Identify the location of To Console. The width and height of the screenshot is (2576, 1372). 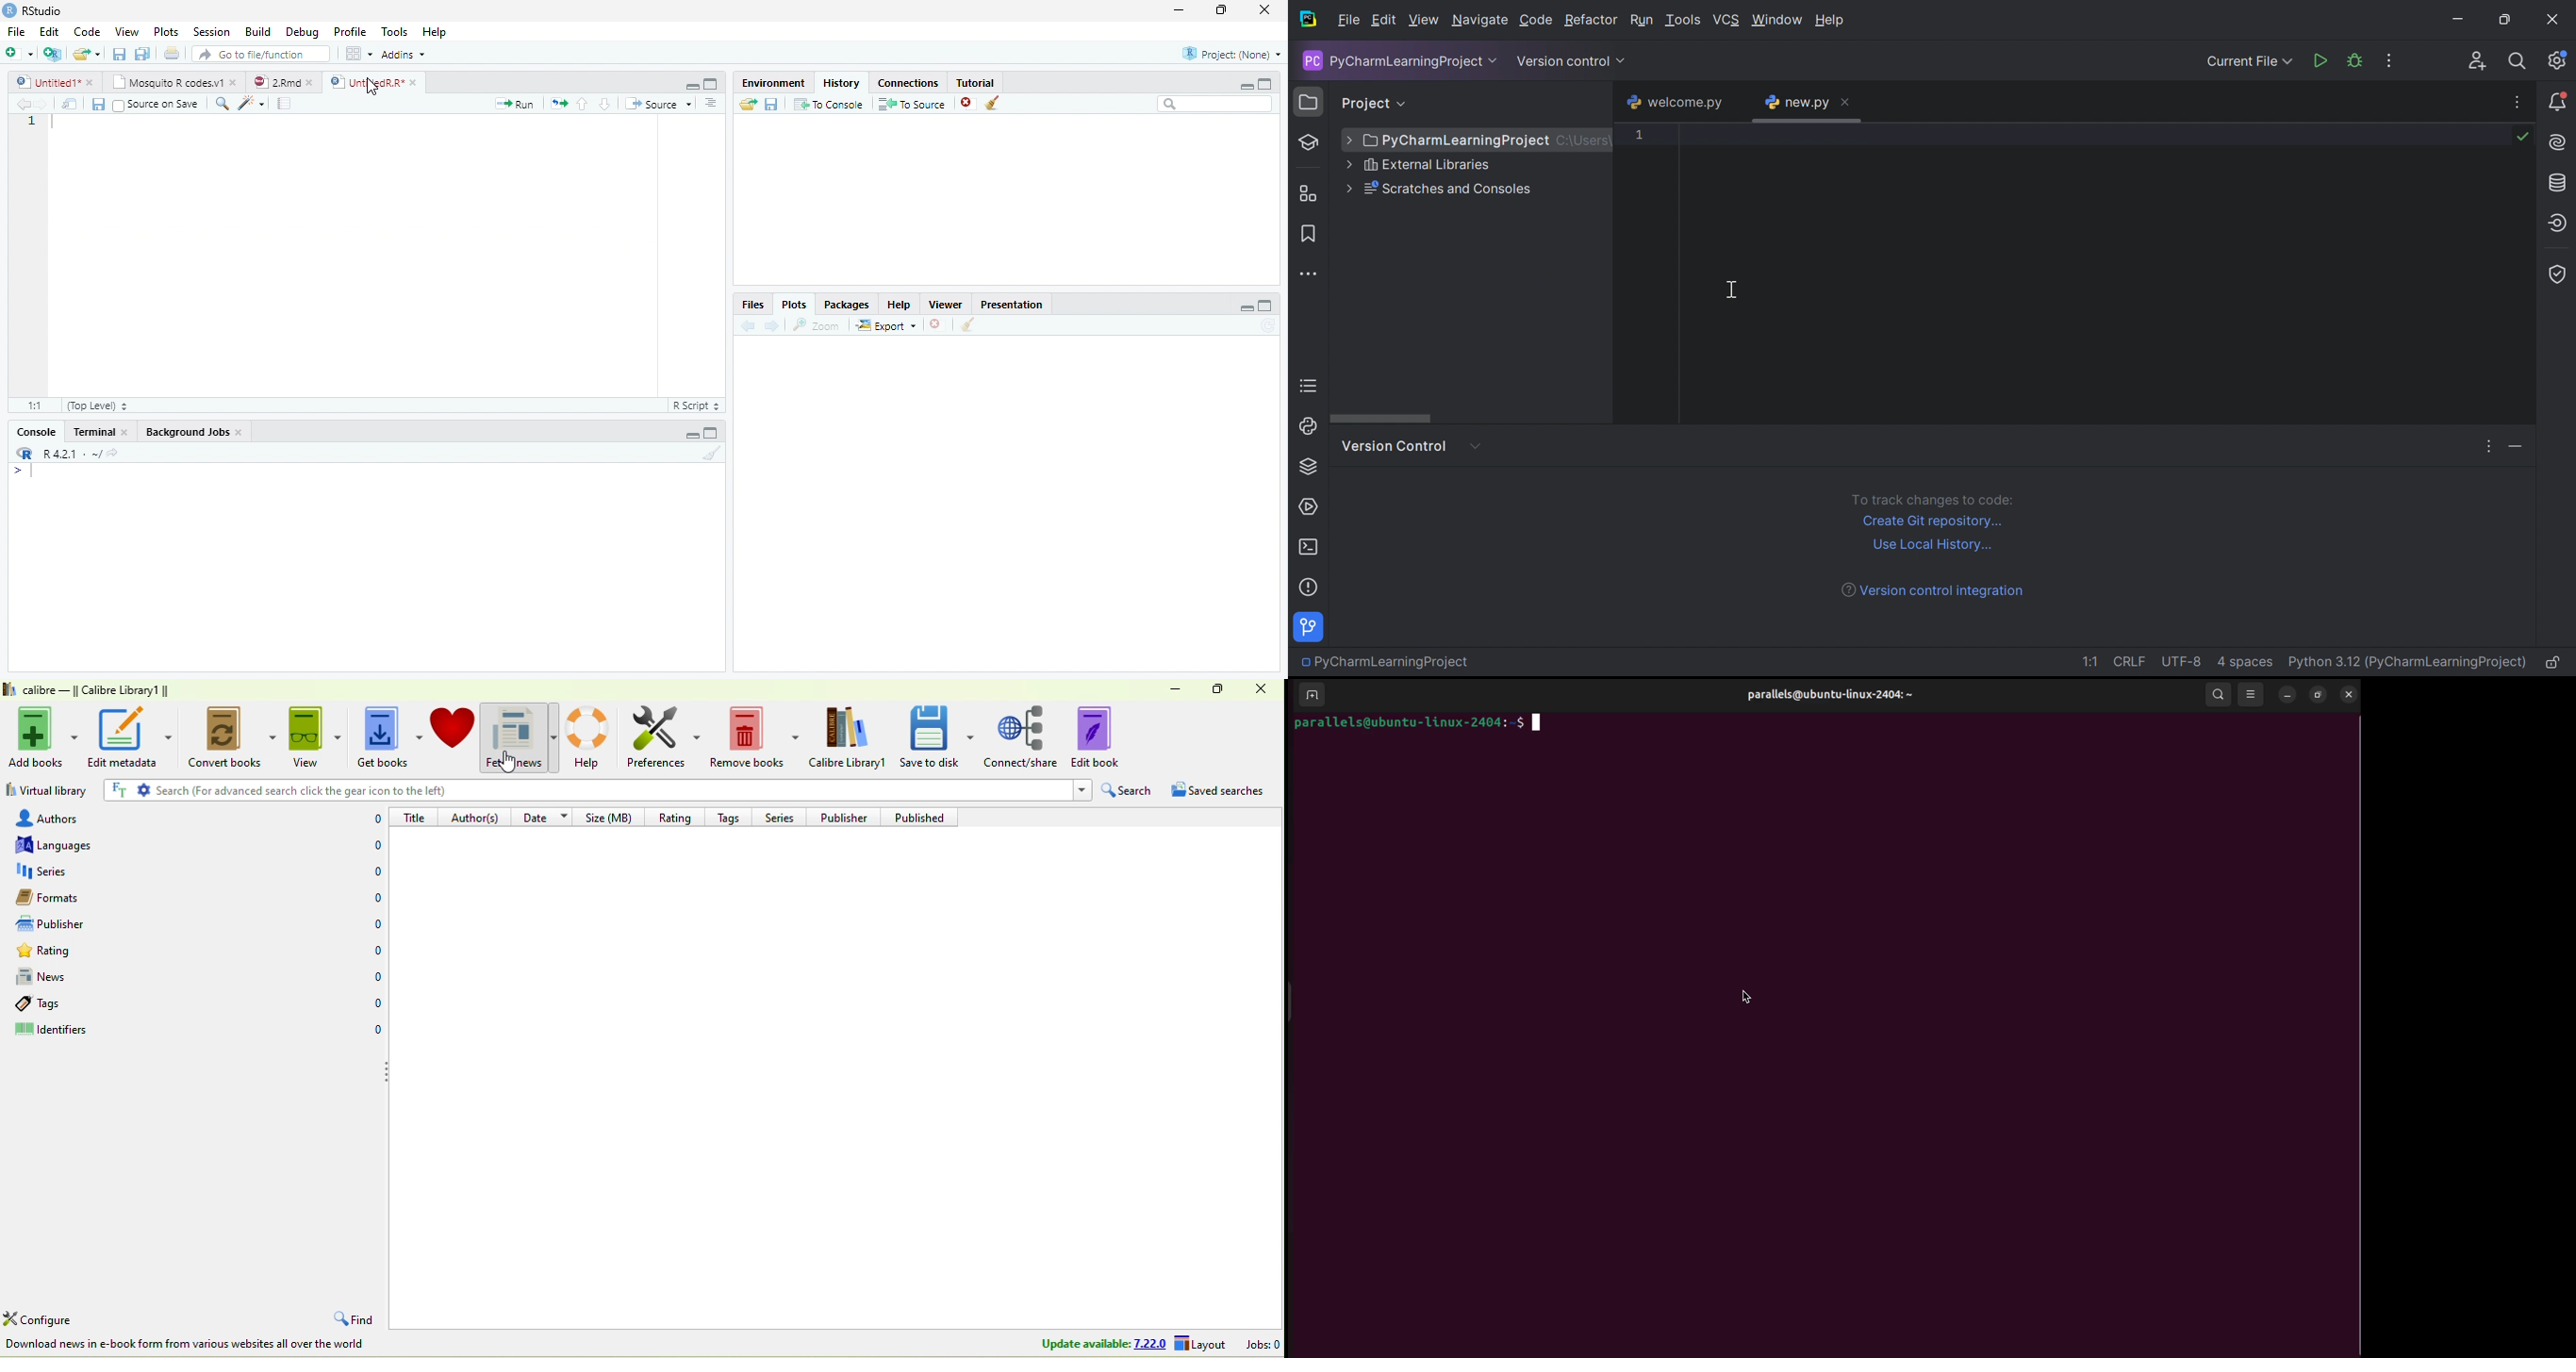
(829, 104).